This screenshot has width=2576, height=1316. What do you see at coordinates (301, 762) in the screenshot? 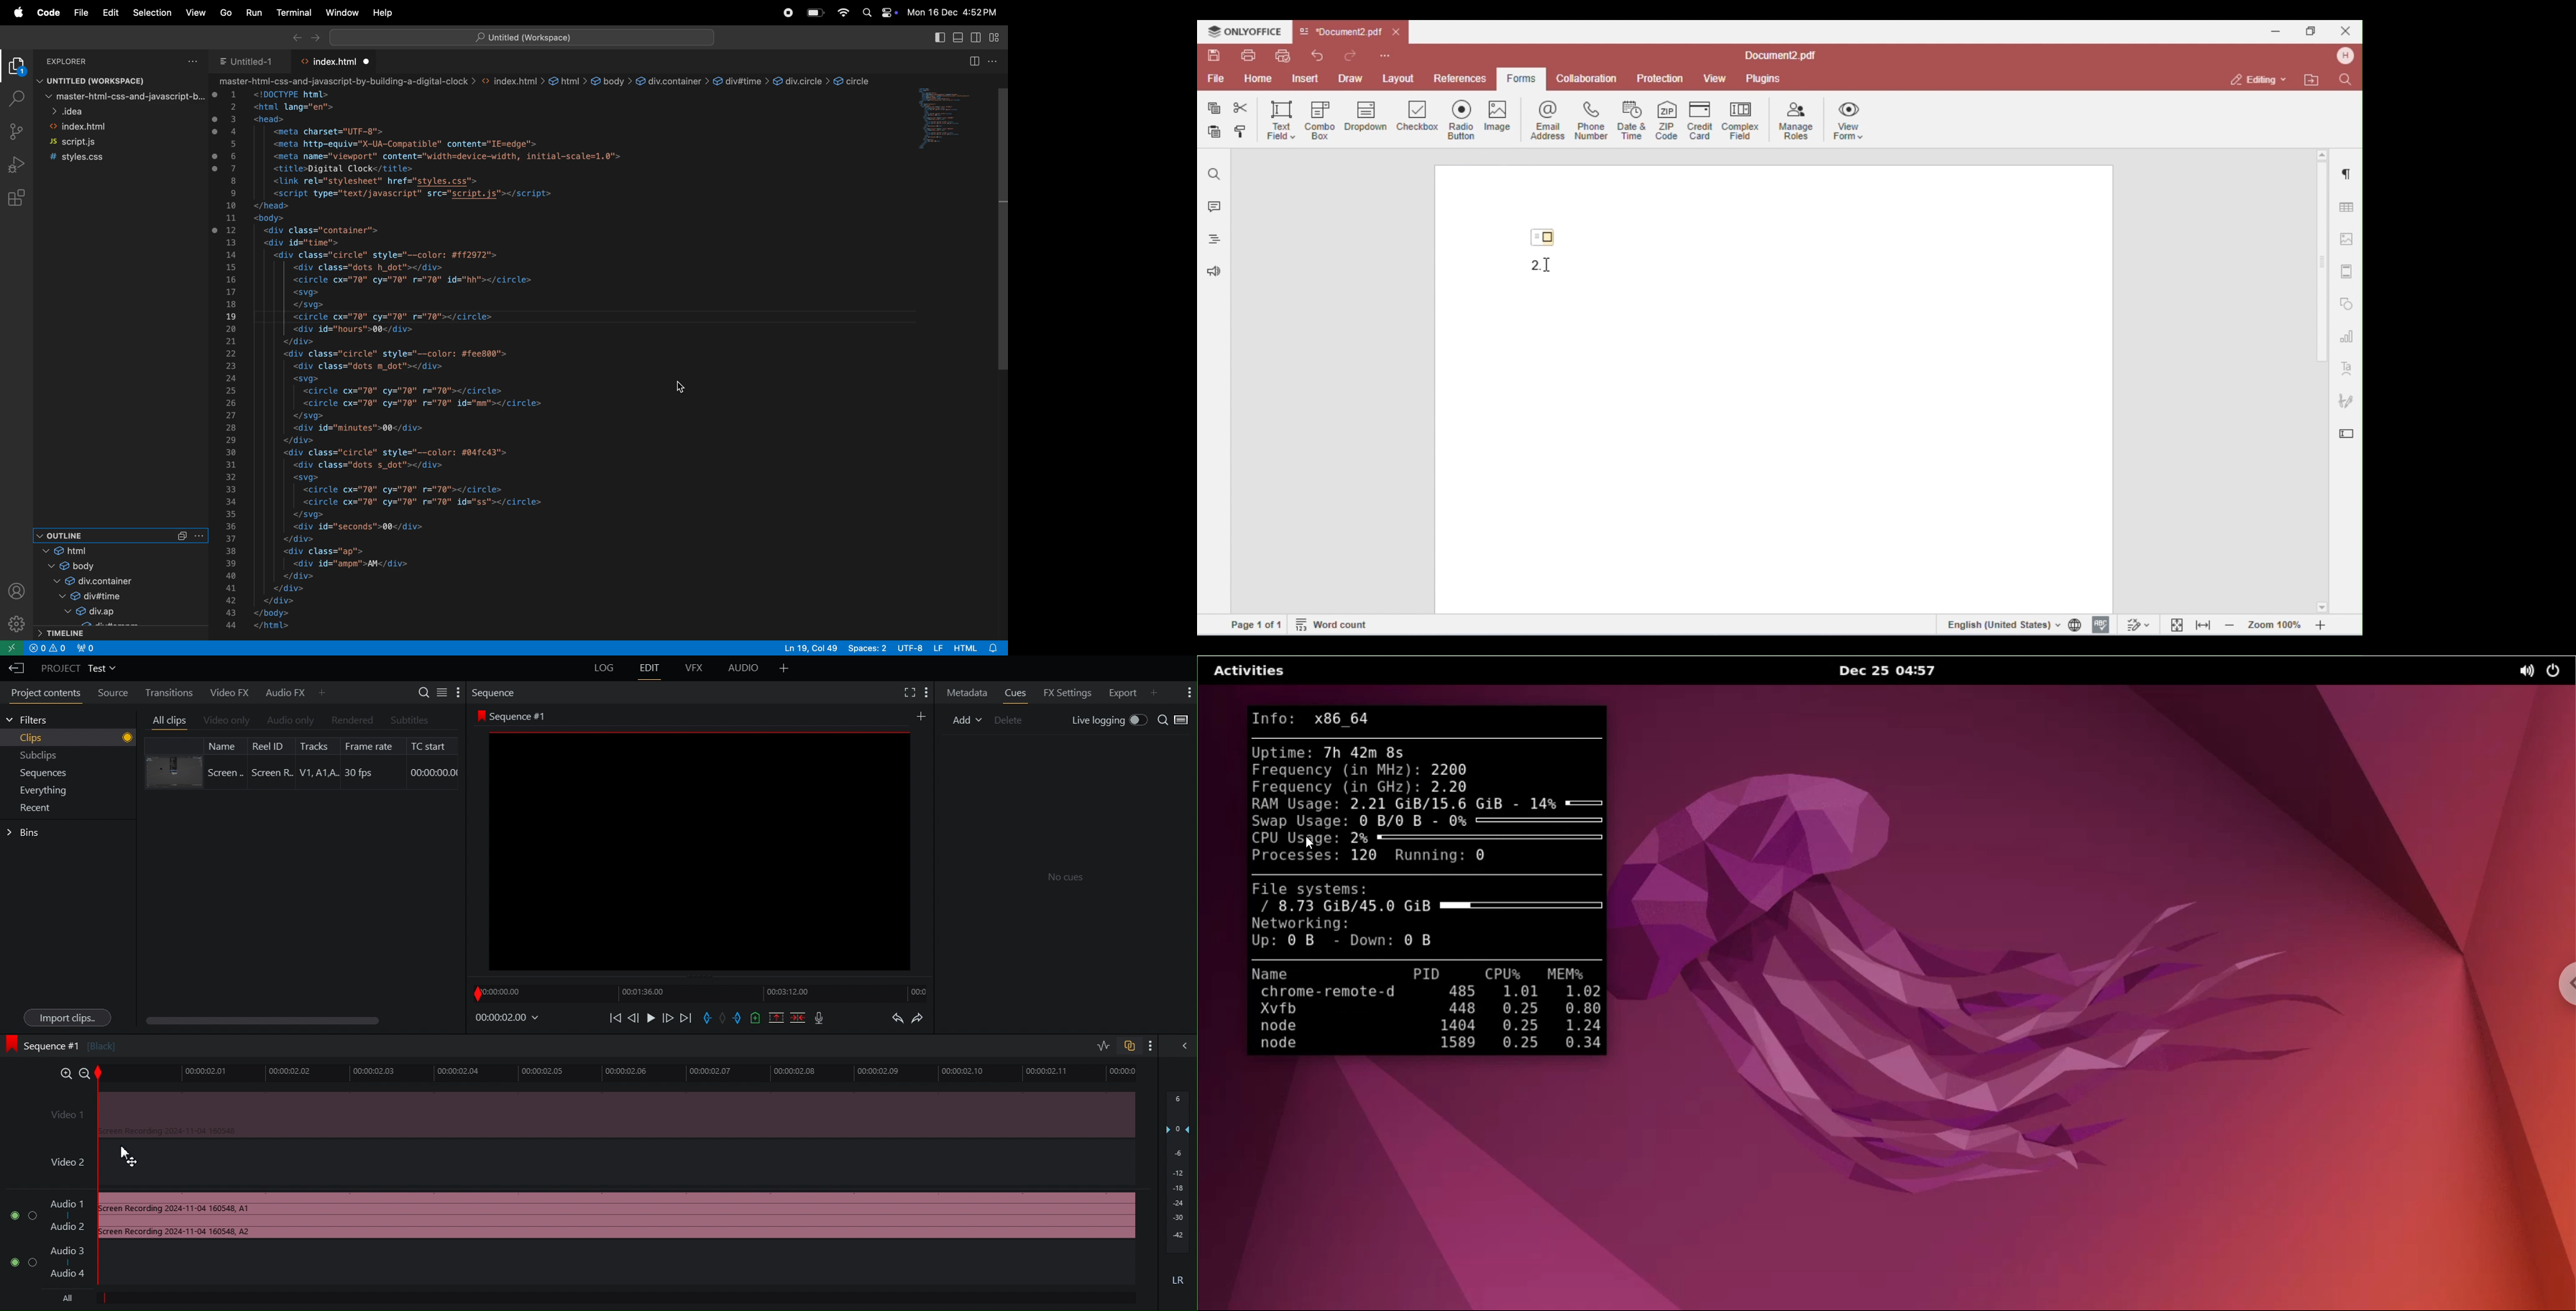
I see `Clip` at bounding box center [301, 762].